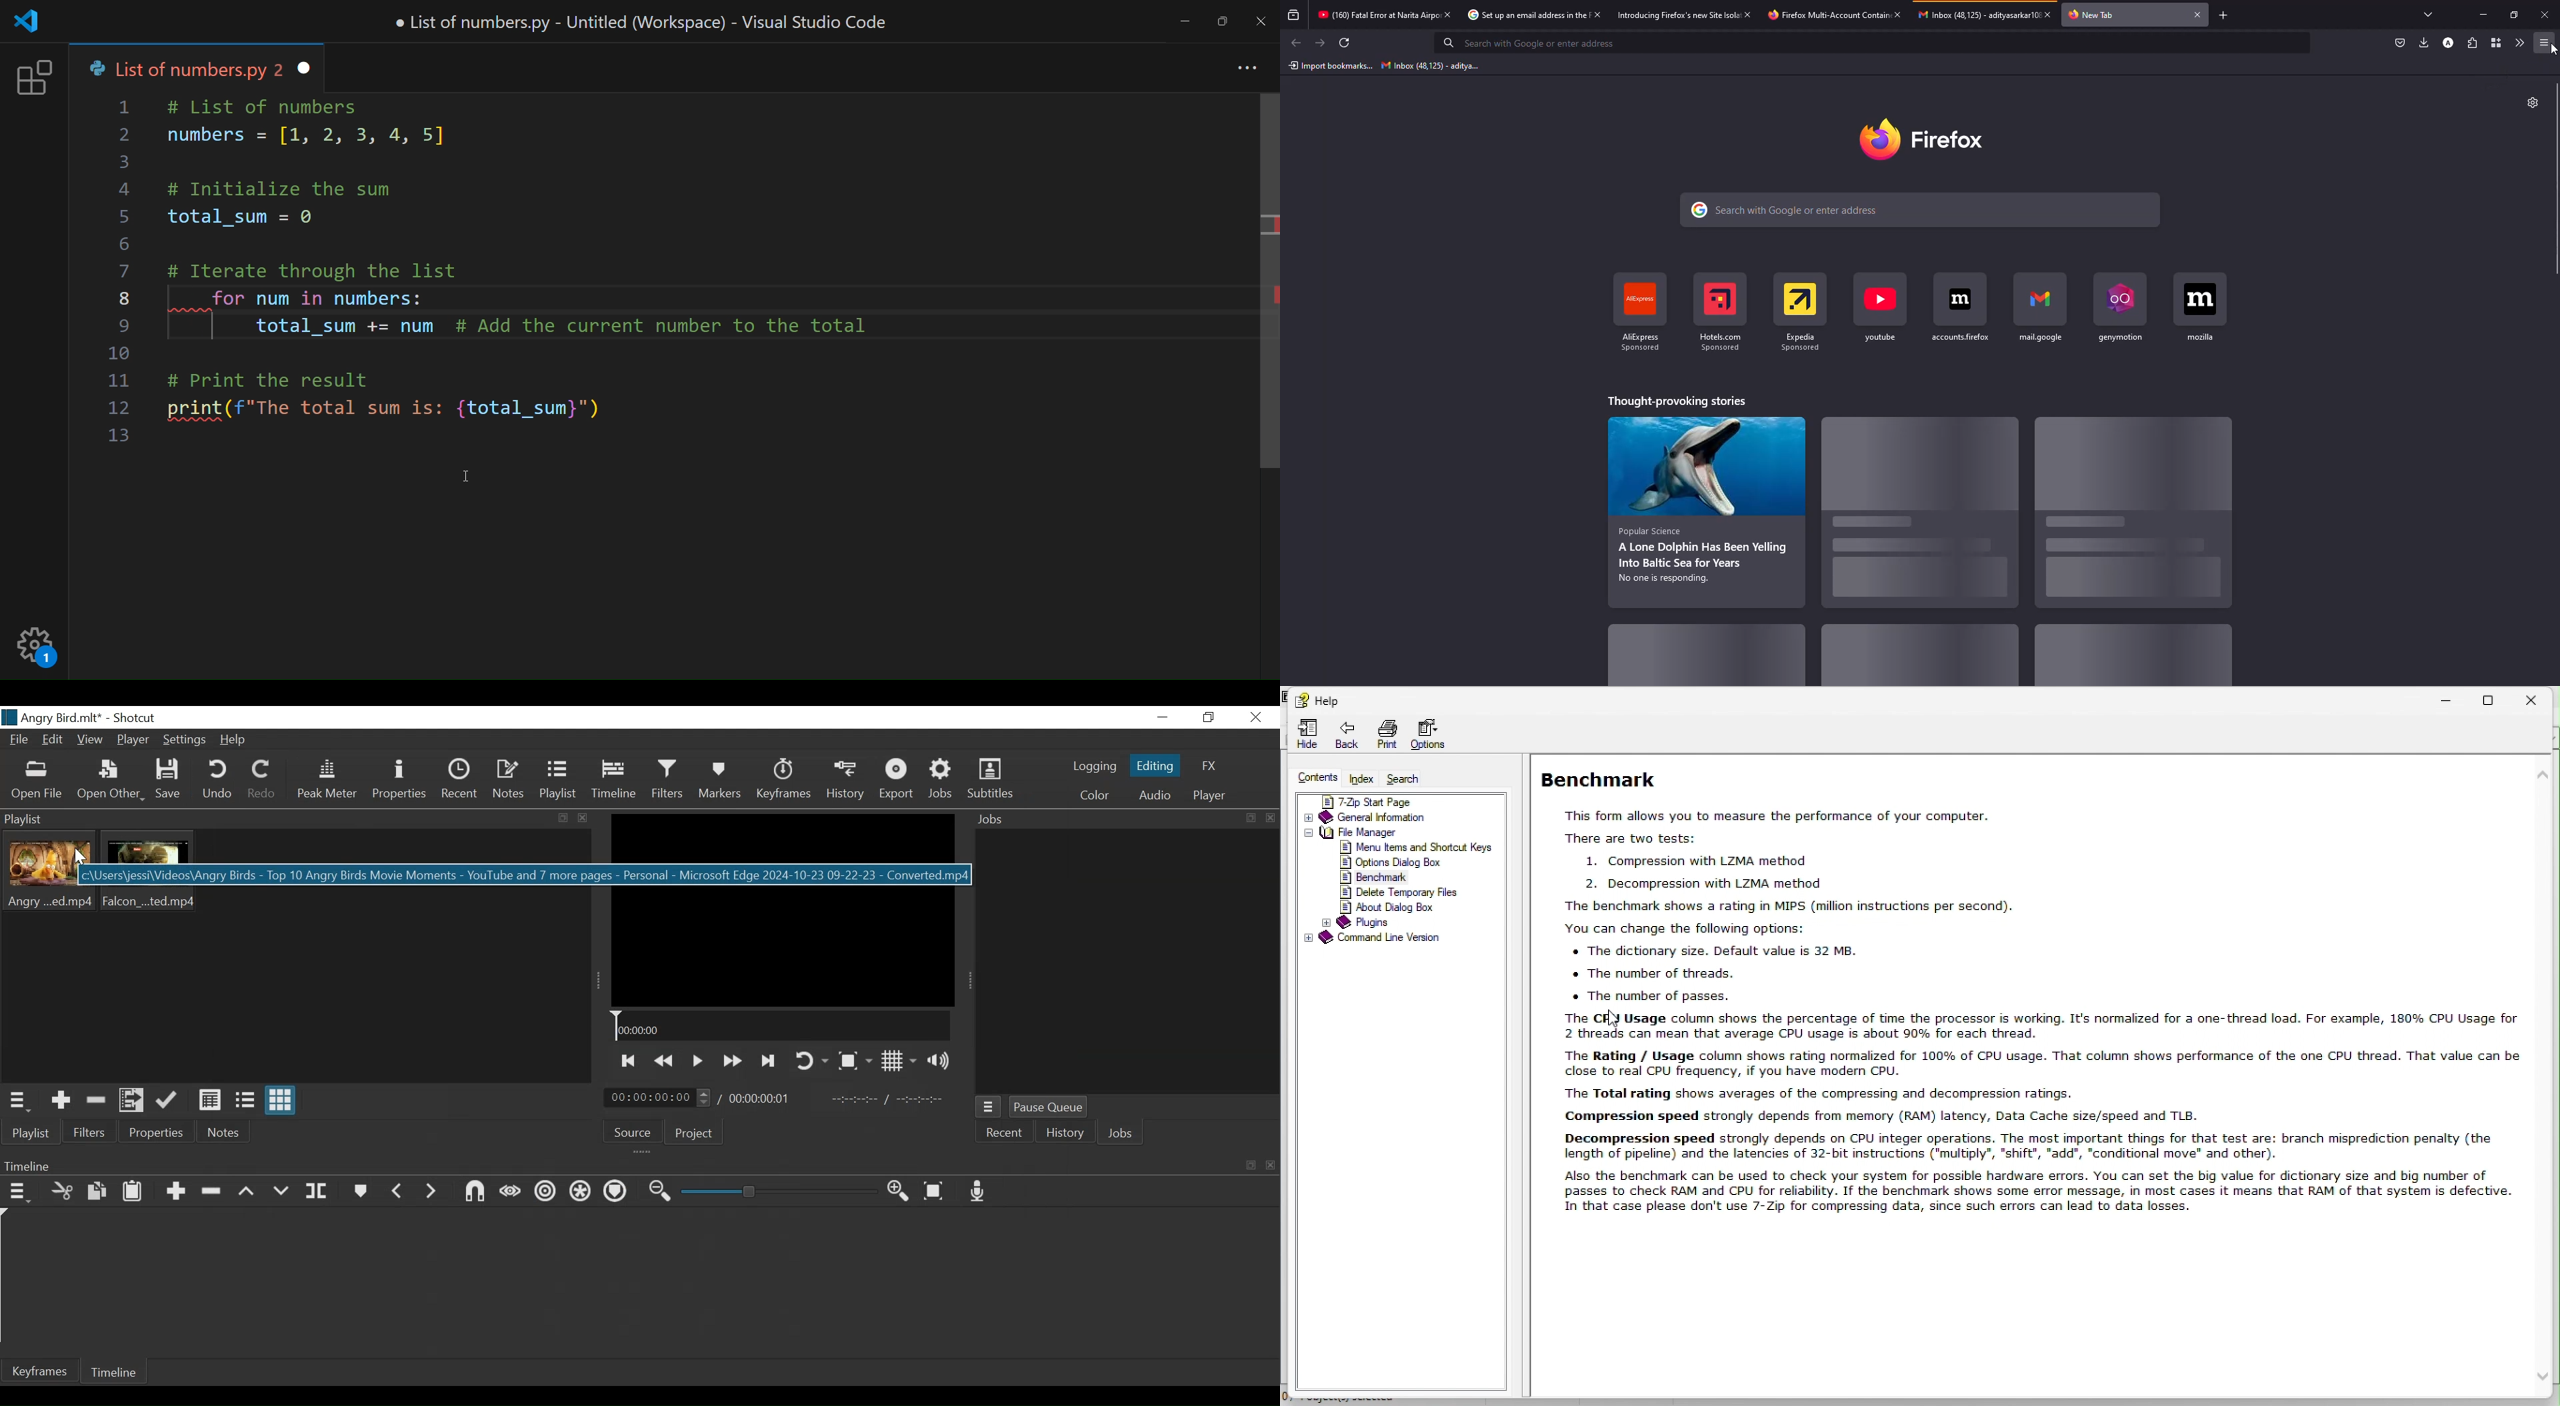 The height and width of the screenshot is (1428, 2576). What do you see at coordinates (39, 1371) in the screenshot?
I see `Keyframe` at bounding box center [39, 1371].